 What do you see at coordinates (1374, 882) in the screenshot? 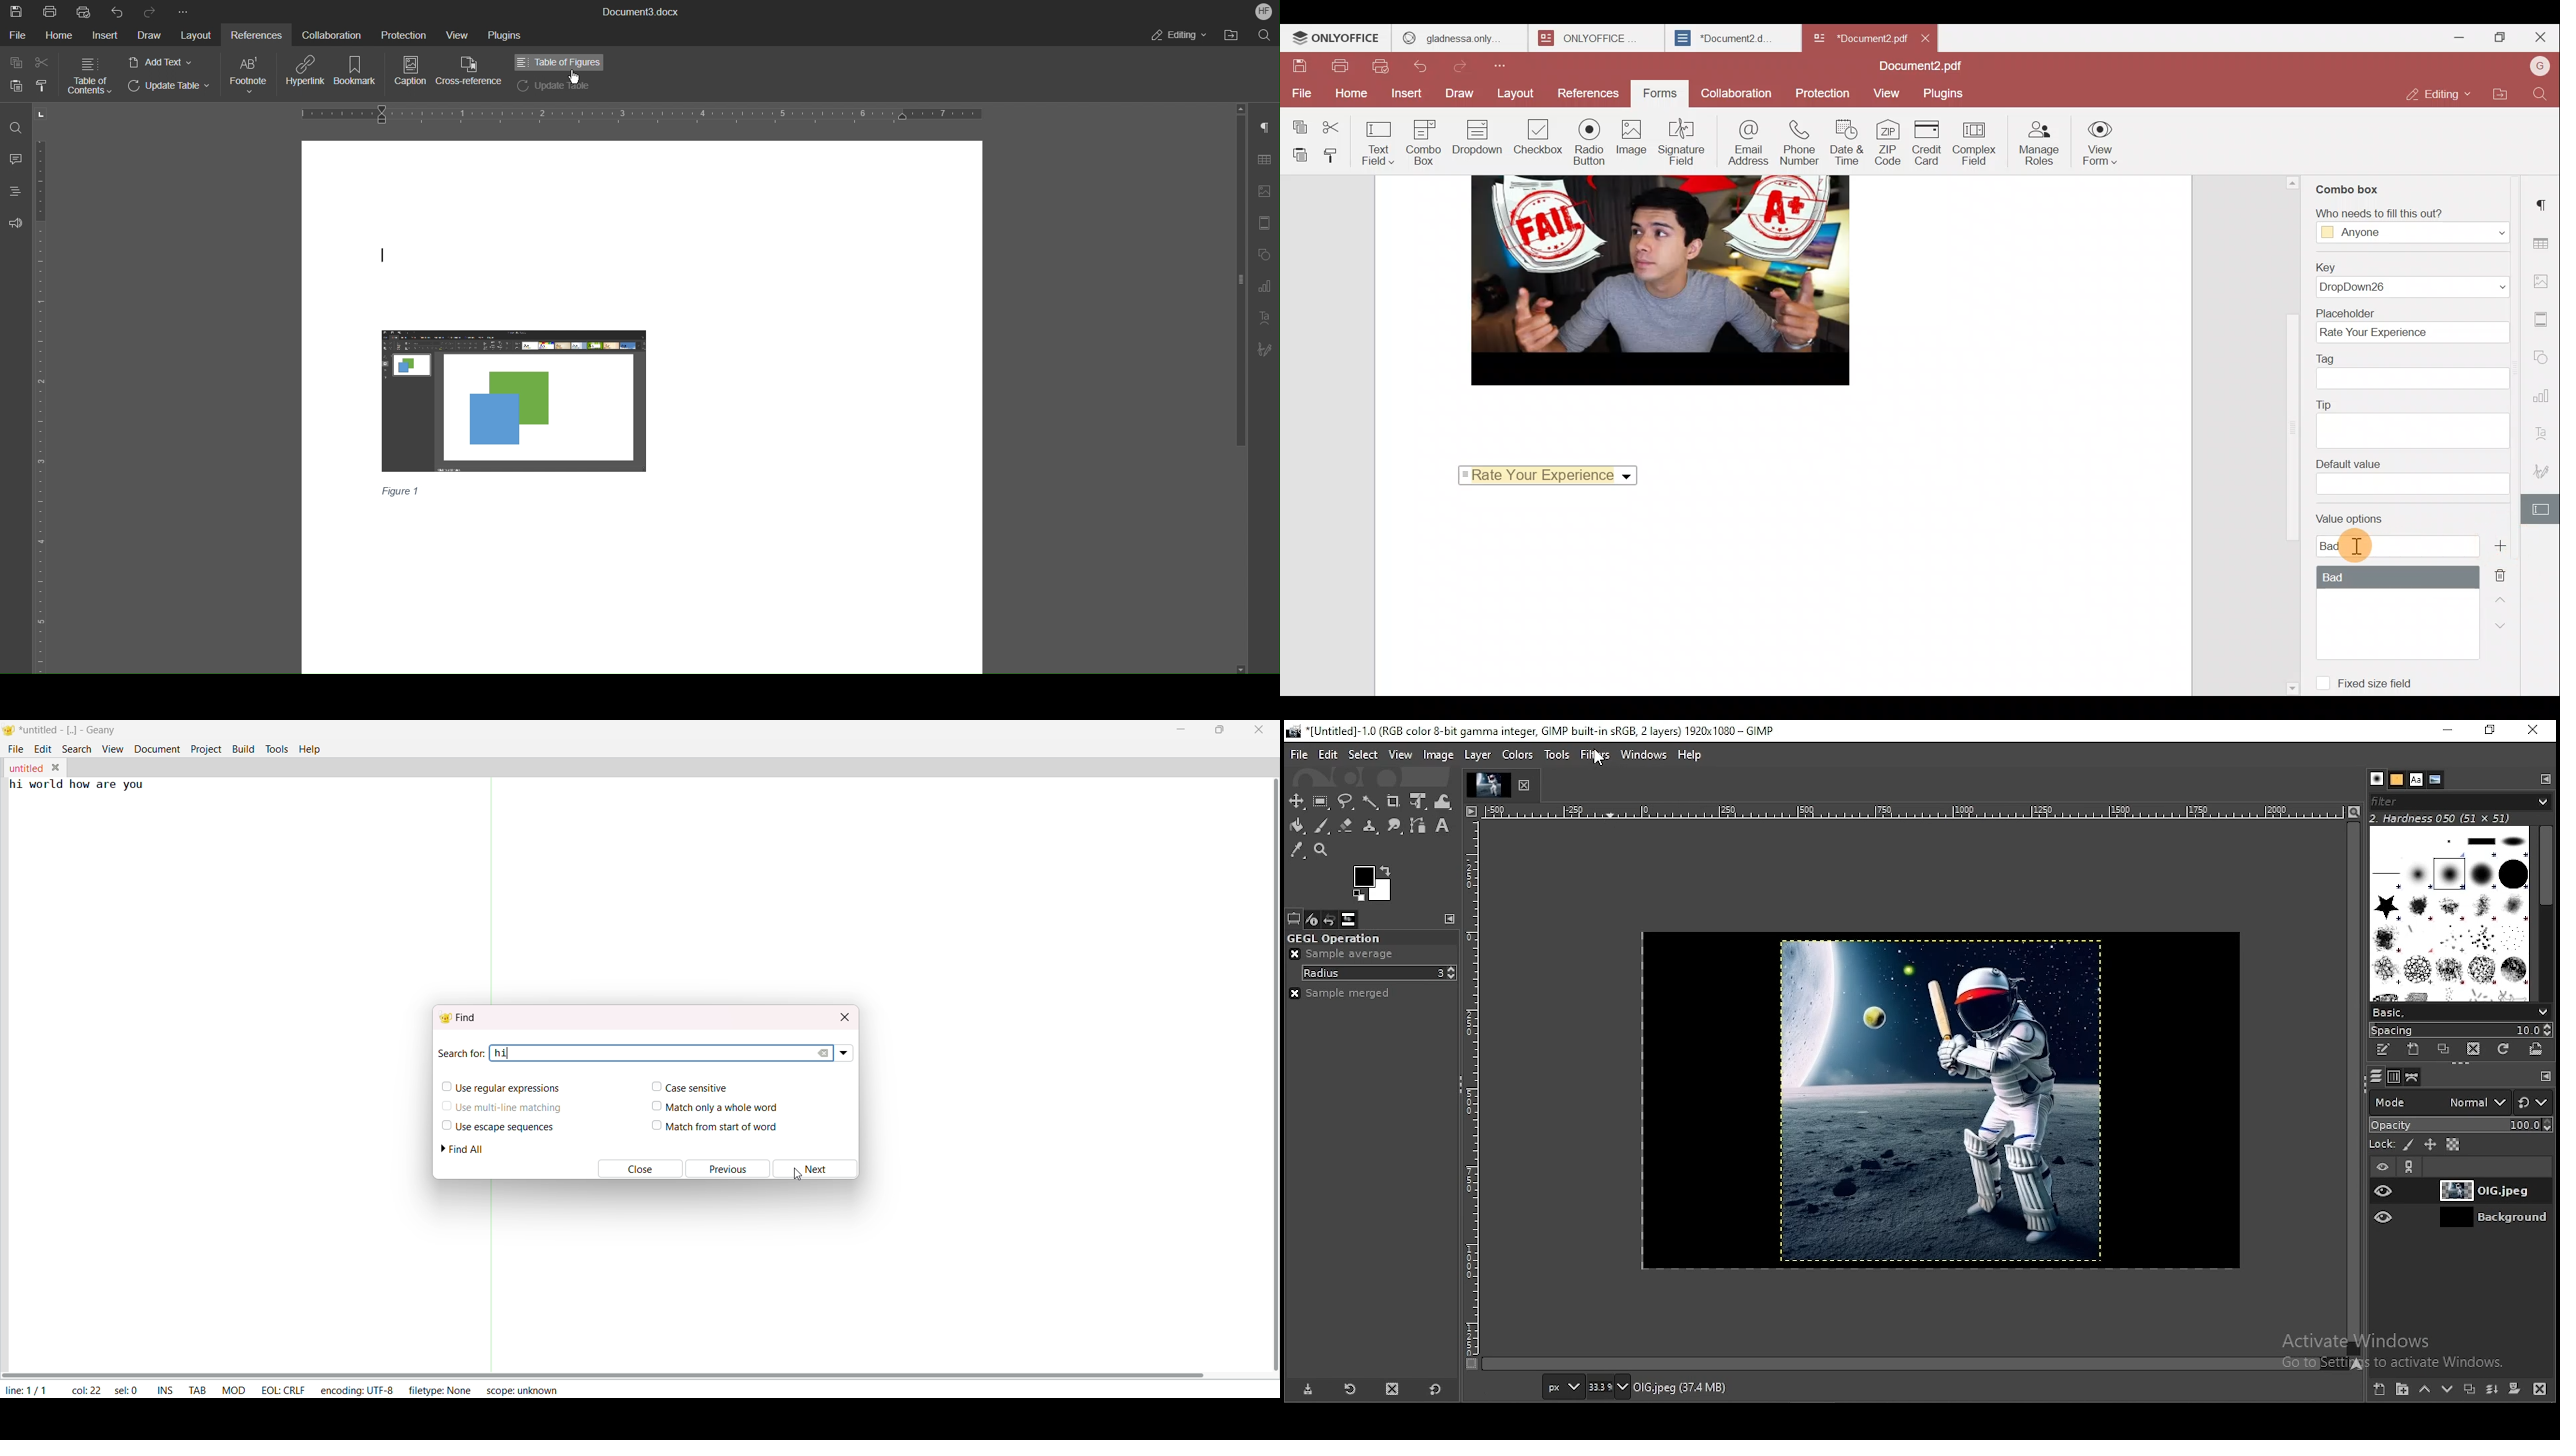
I see `colors` at bounding box center [1374, 882].